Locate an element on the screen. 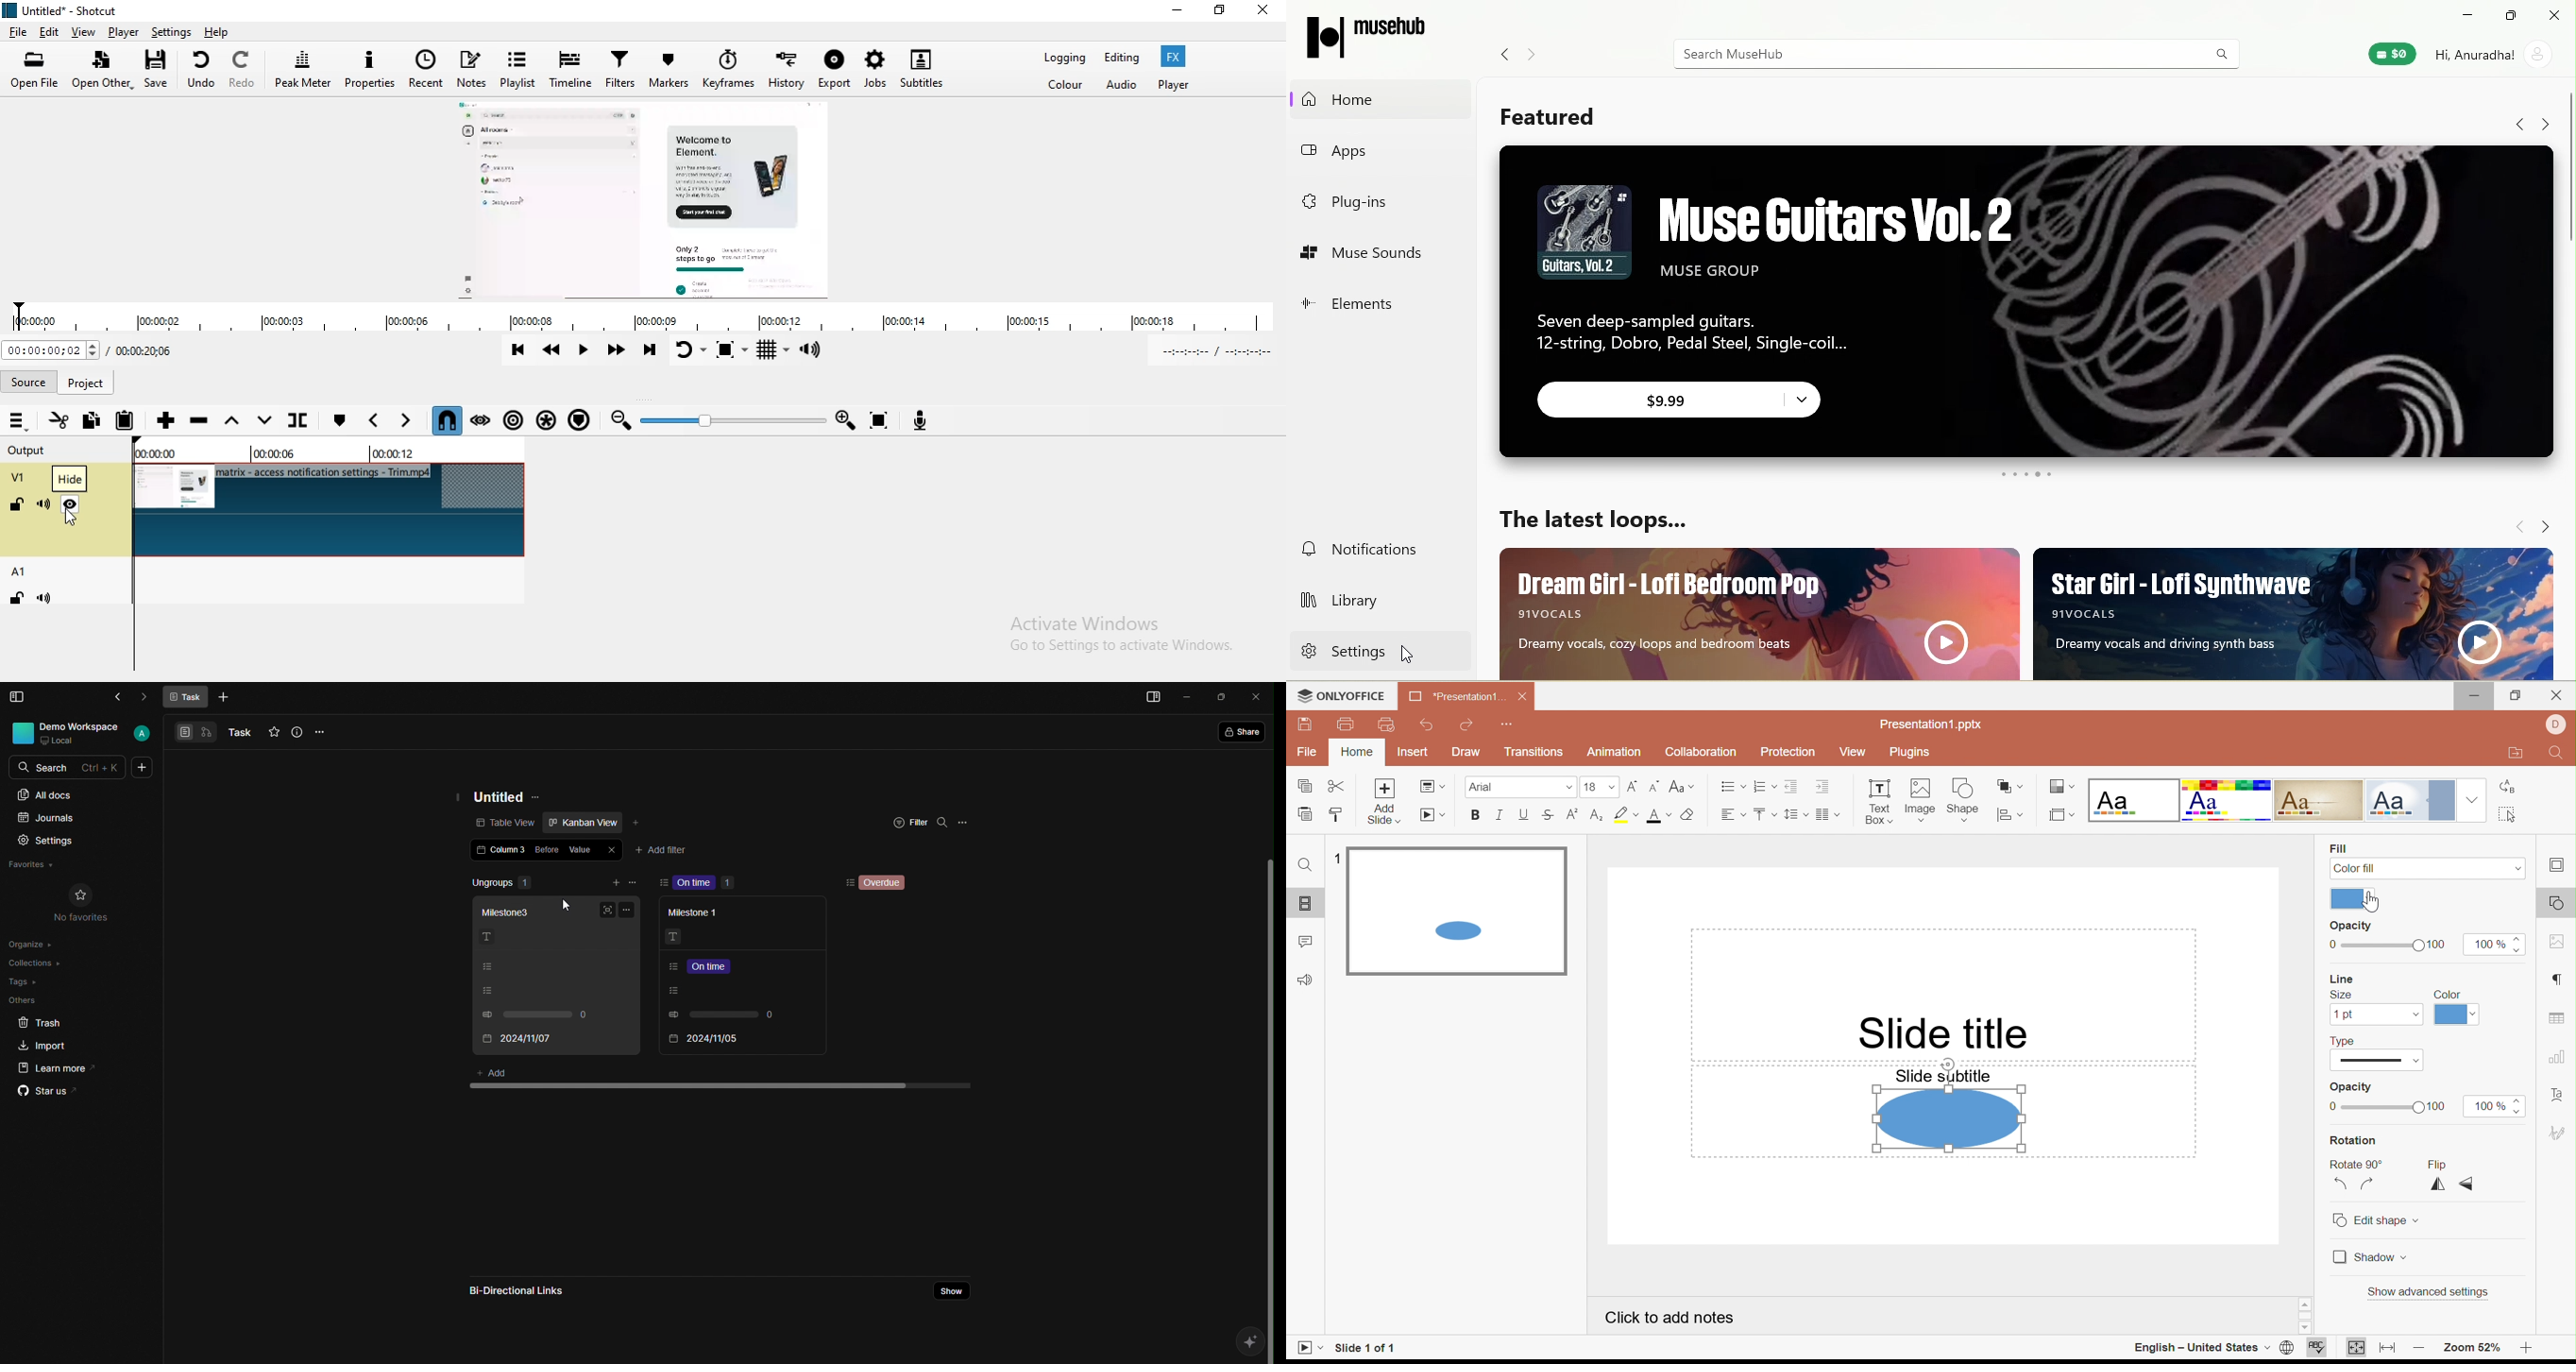 This screenshot has width=2576, height=1372. navigate back is located at coordinates (2513, 524).